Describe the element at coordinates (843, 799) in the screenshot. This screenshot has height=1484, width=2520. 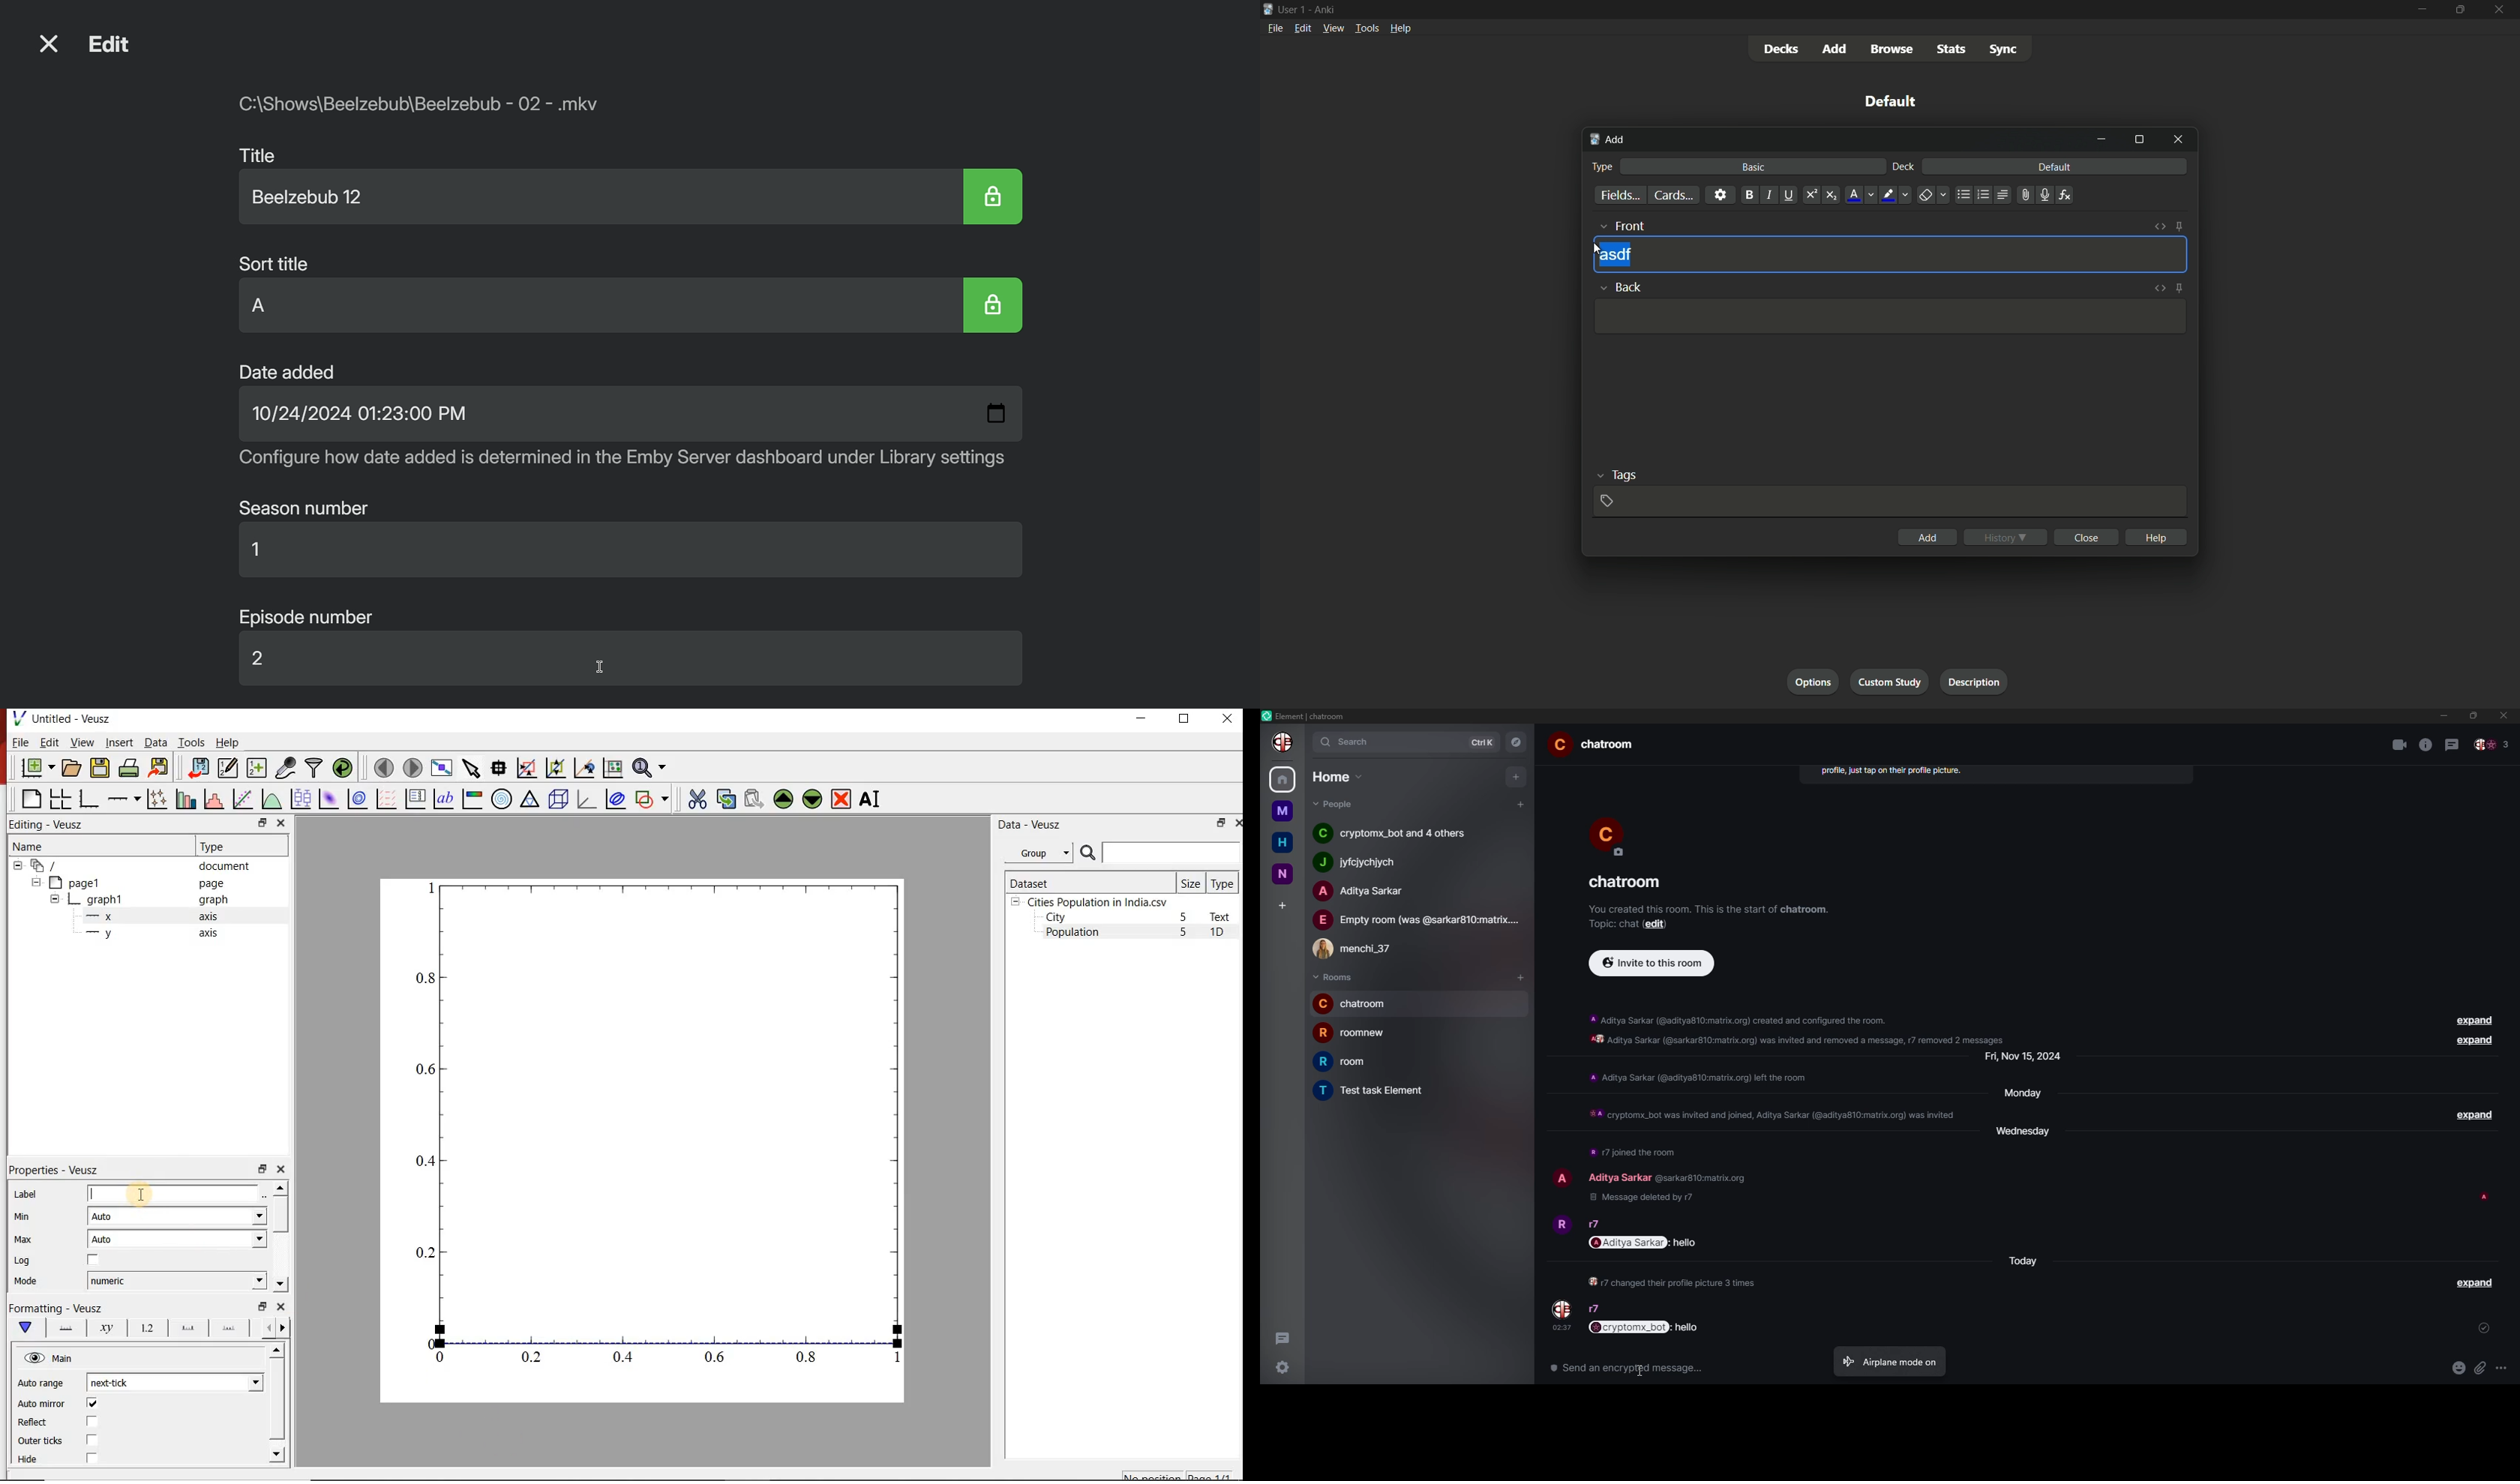
I see `remove the selected widgets` at that location.